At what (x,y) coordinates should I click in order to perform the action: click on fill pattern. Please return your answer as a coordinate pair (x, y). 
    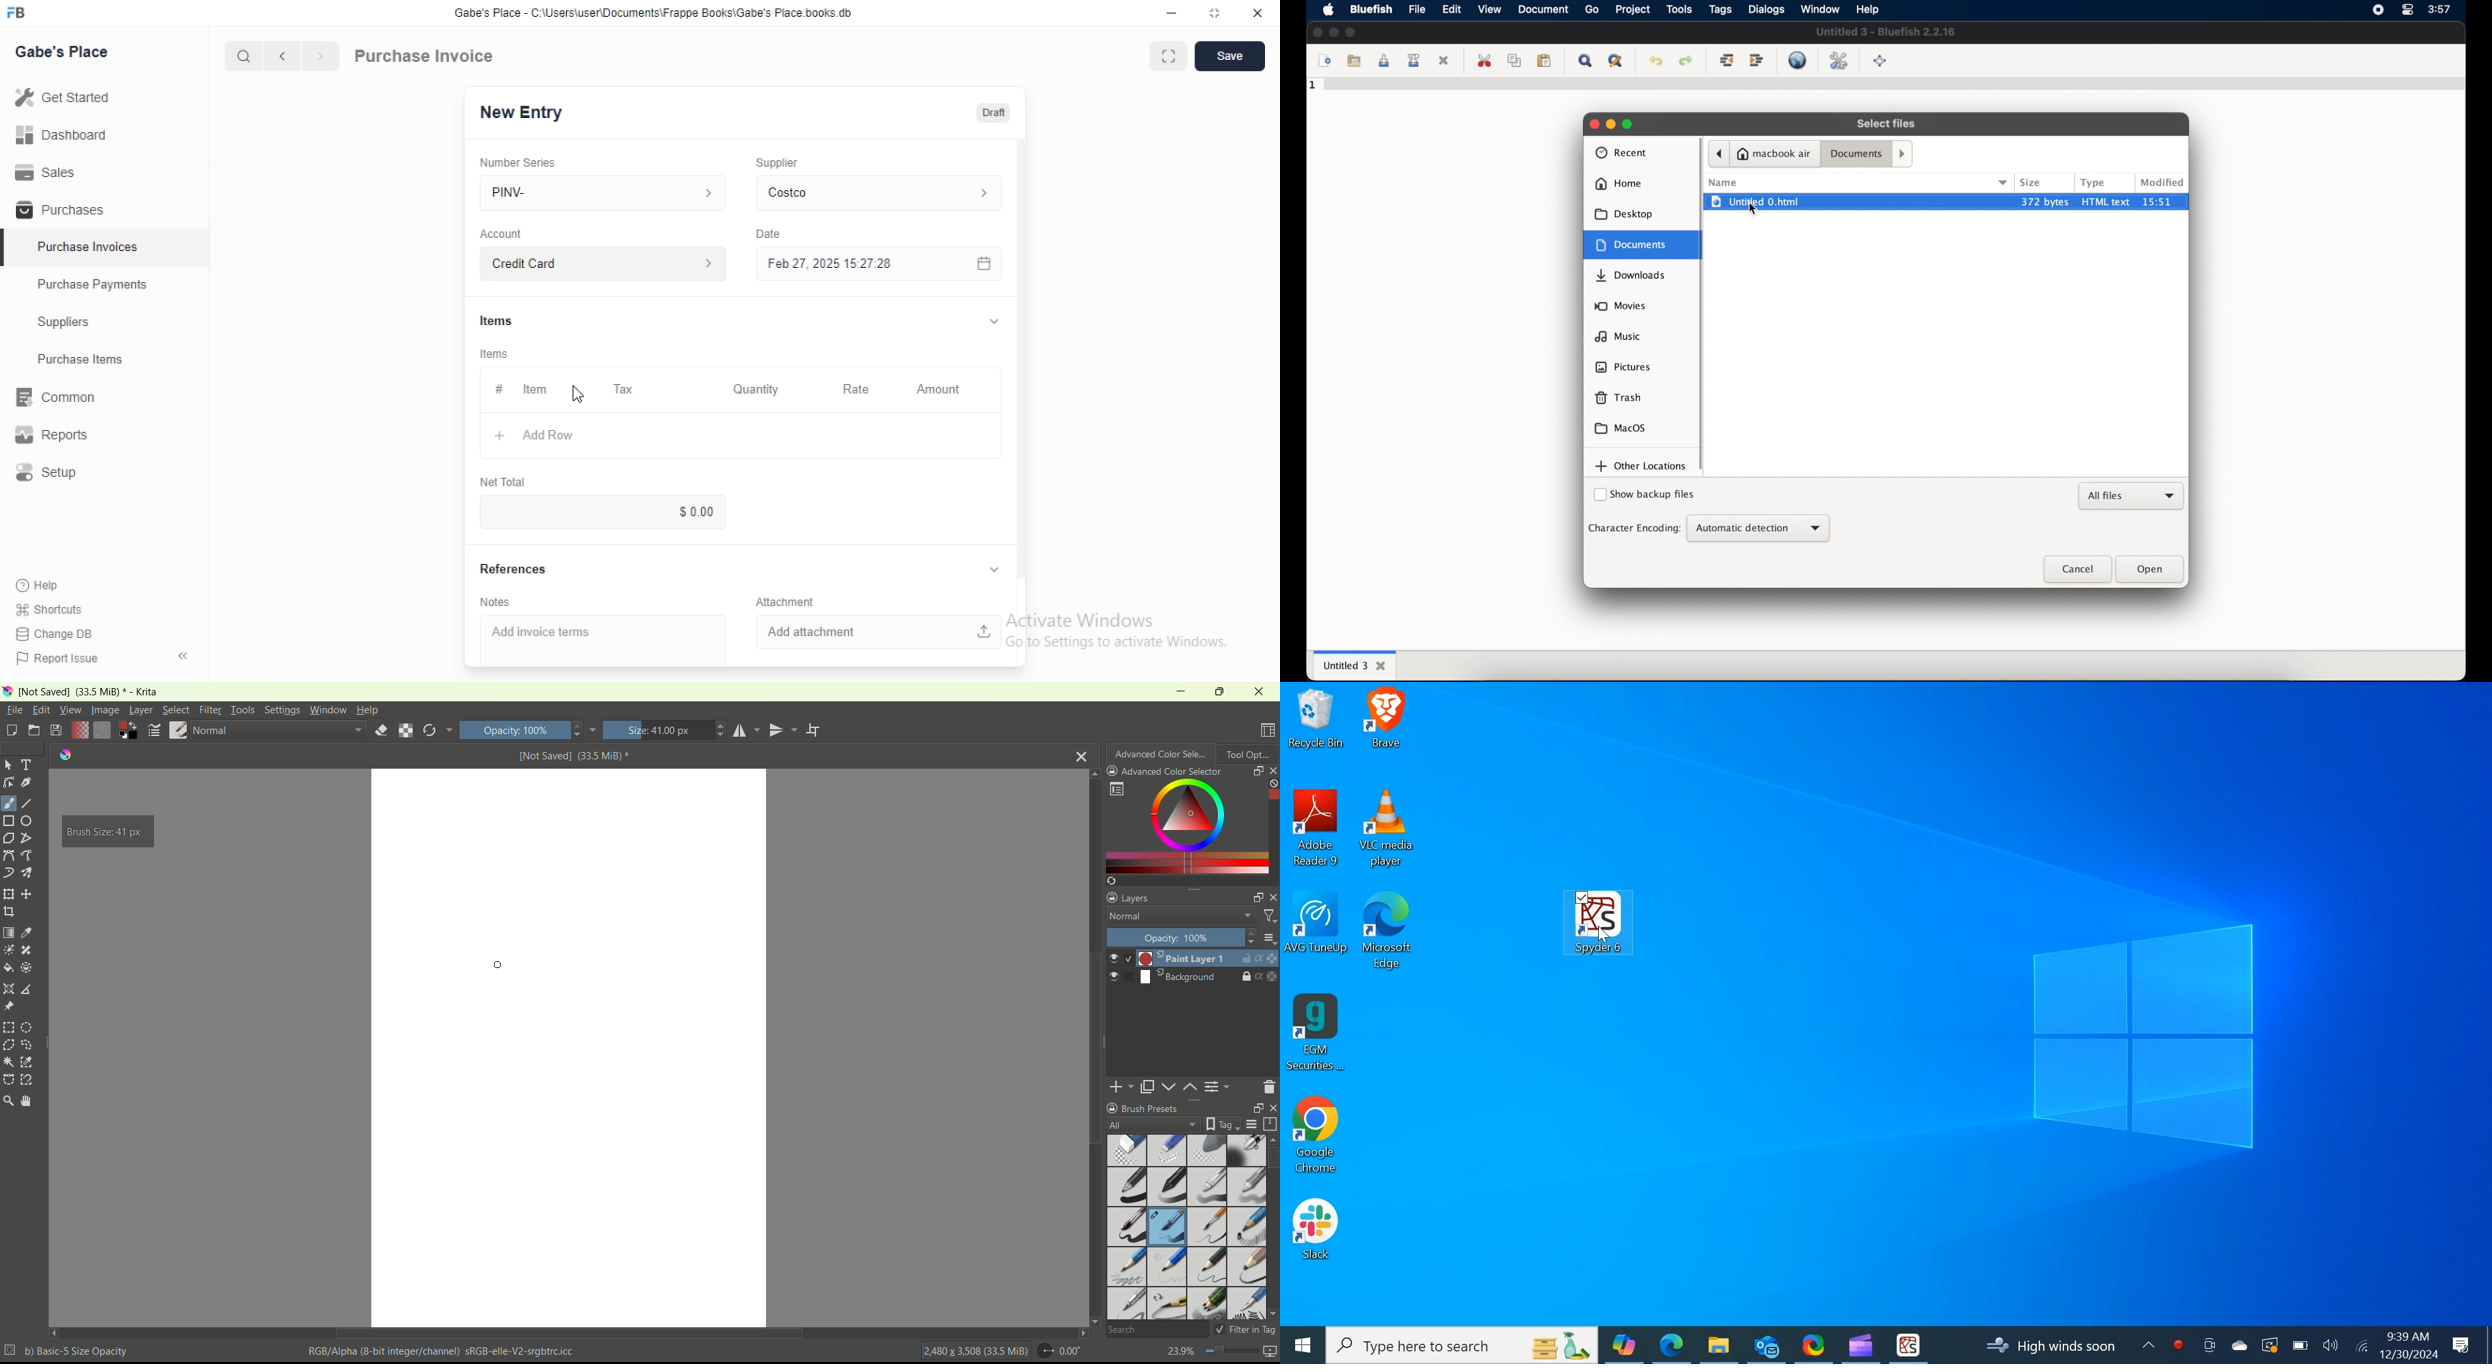
    Looking at the image, I should click on (103, 731).